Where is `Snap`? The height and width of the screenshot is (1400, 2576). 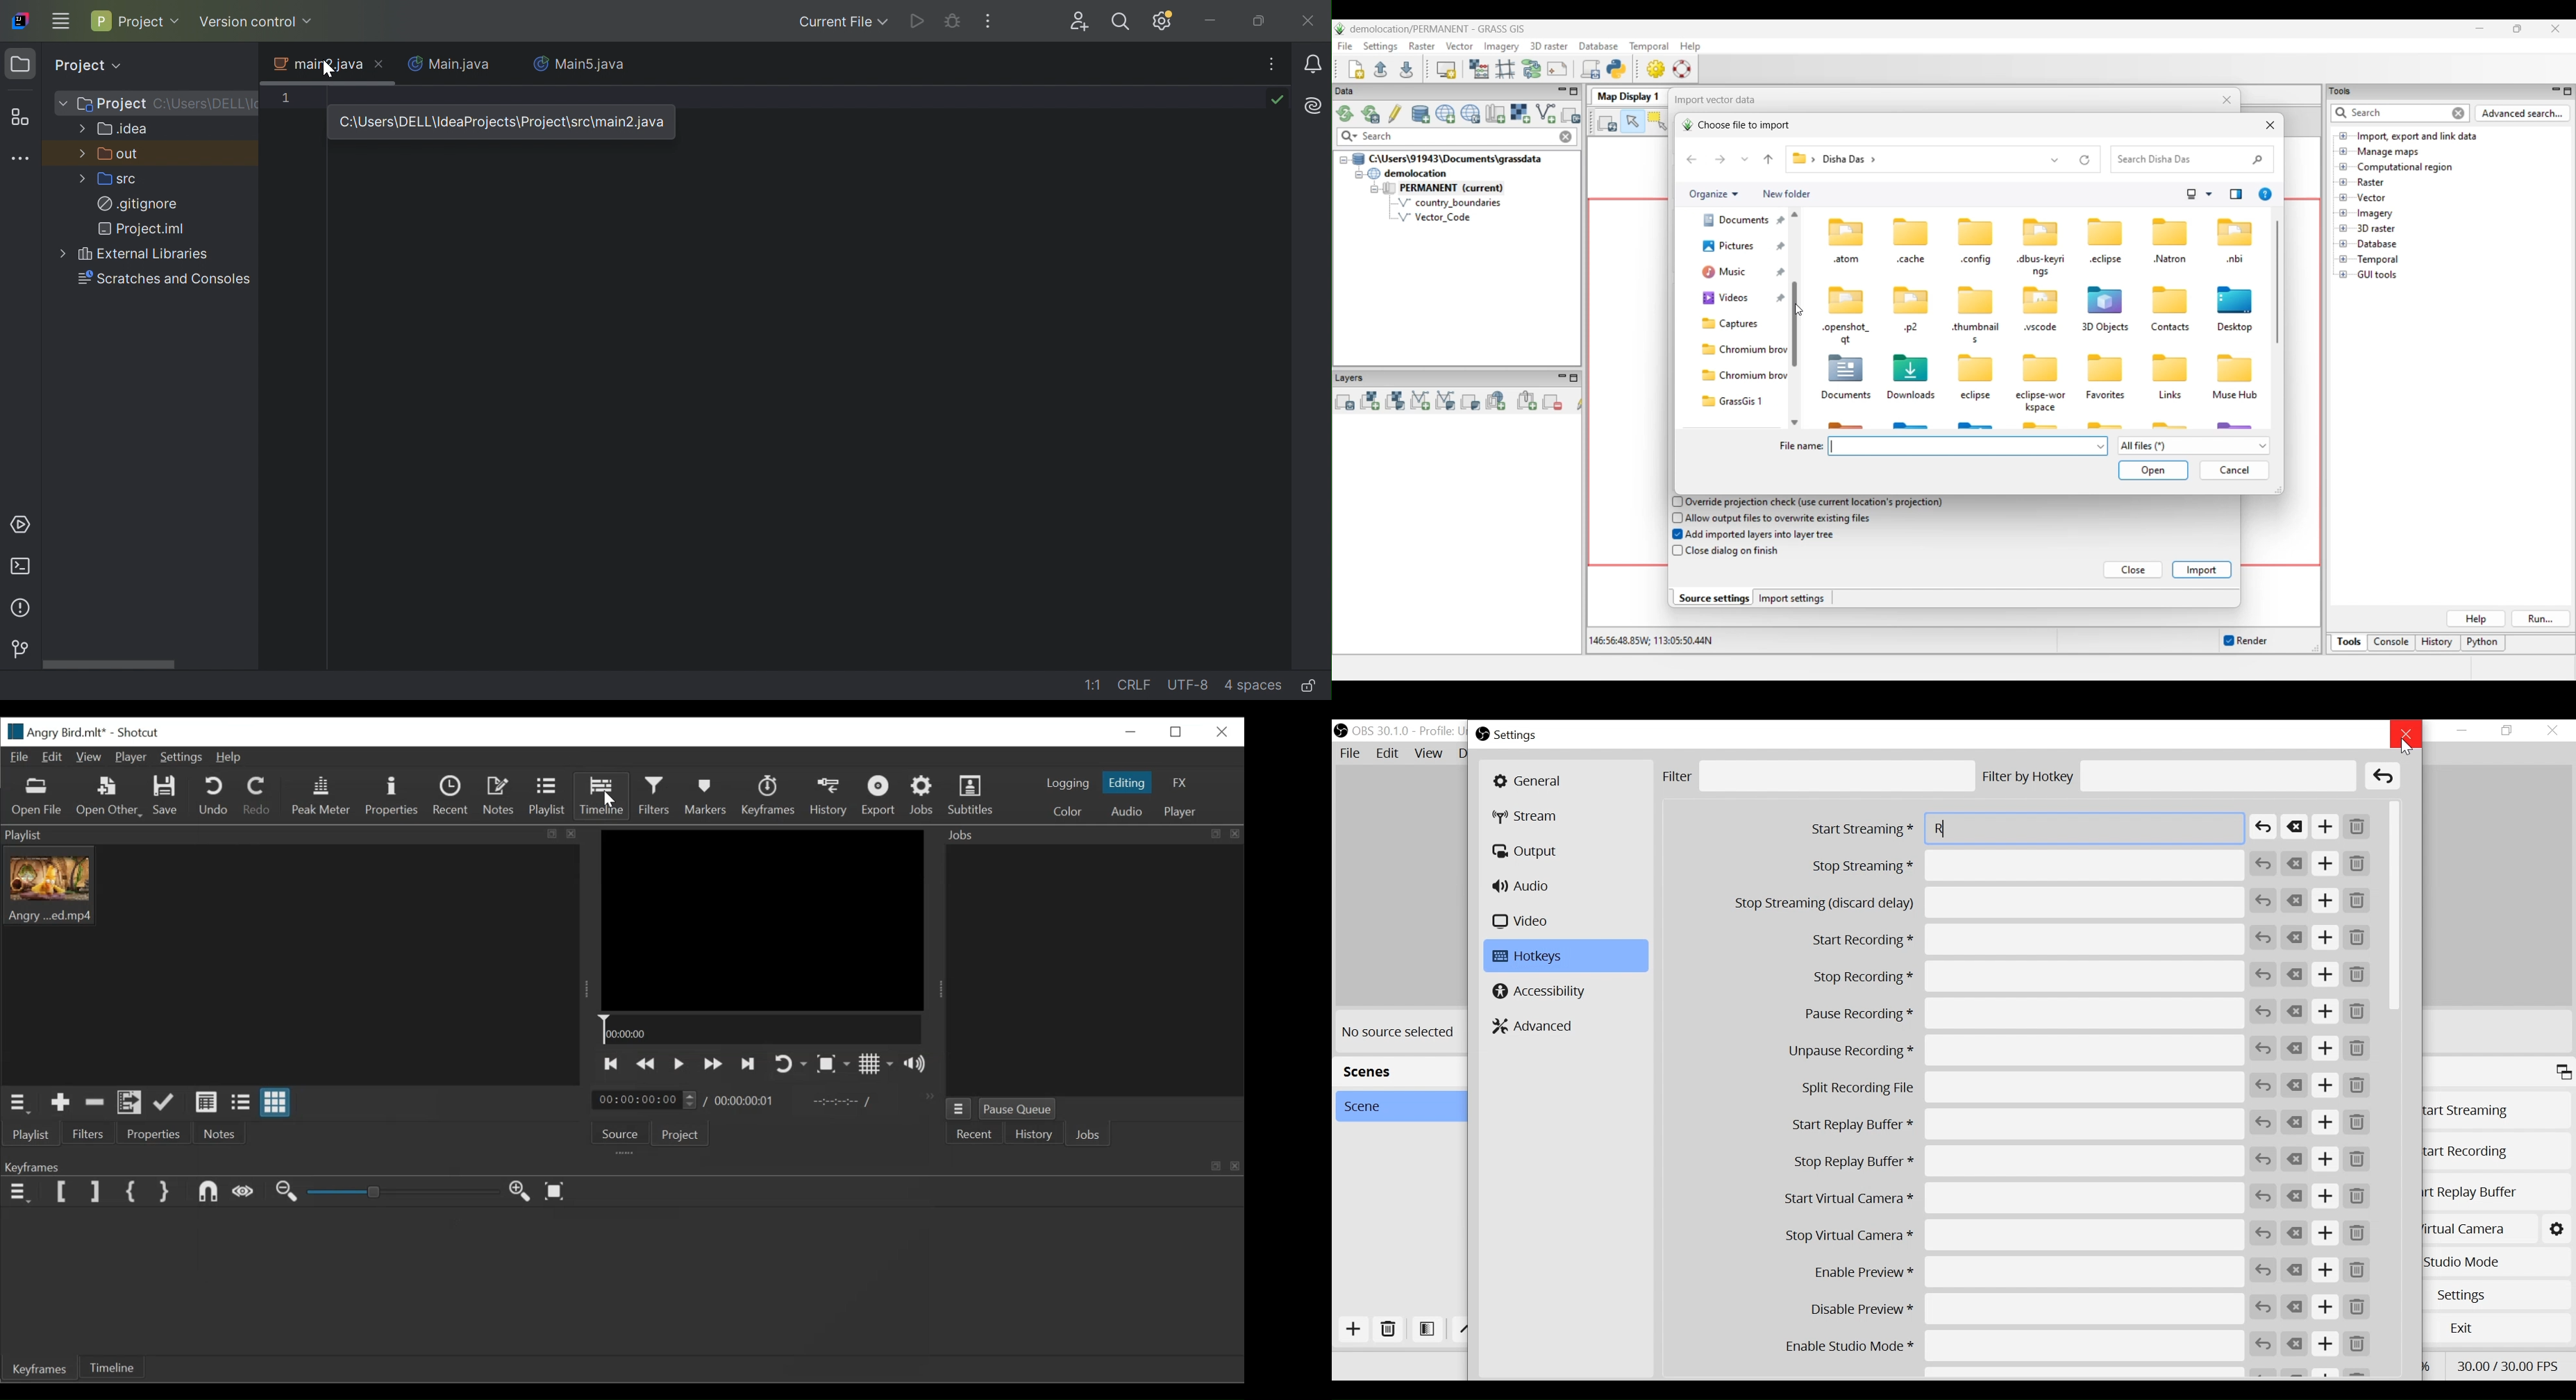
Snap is located at coordinates (209, 1193).